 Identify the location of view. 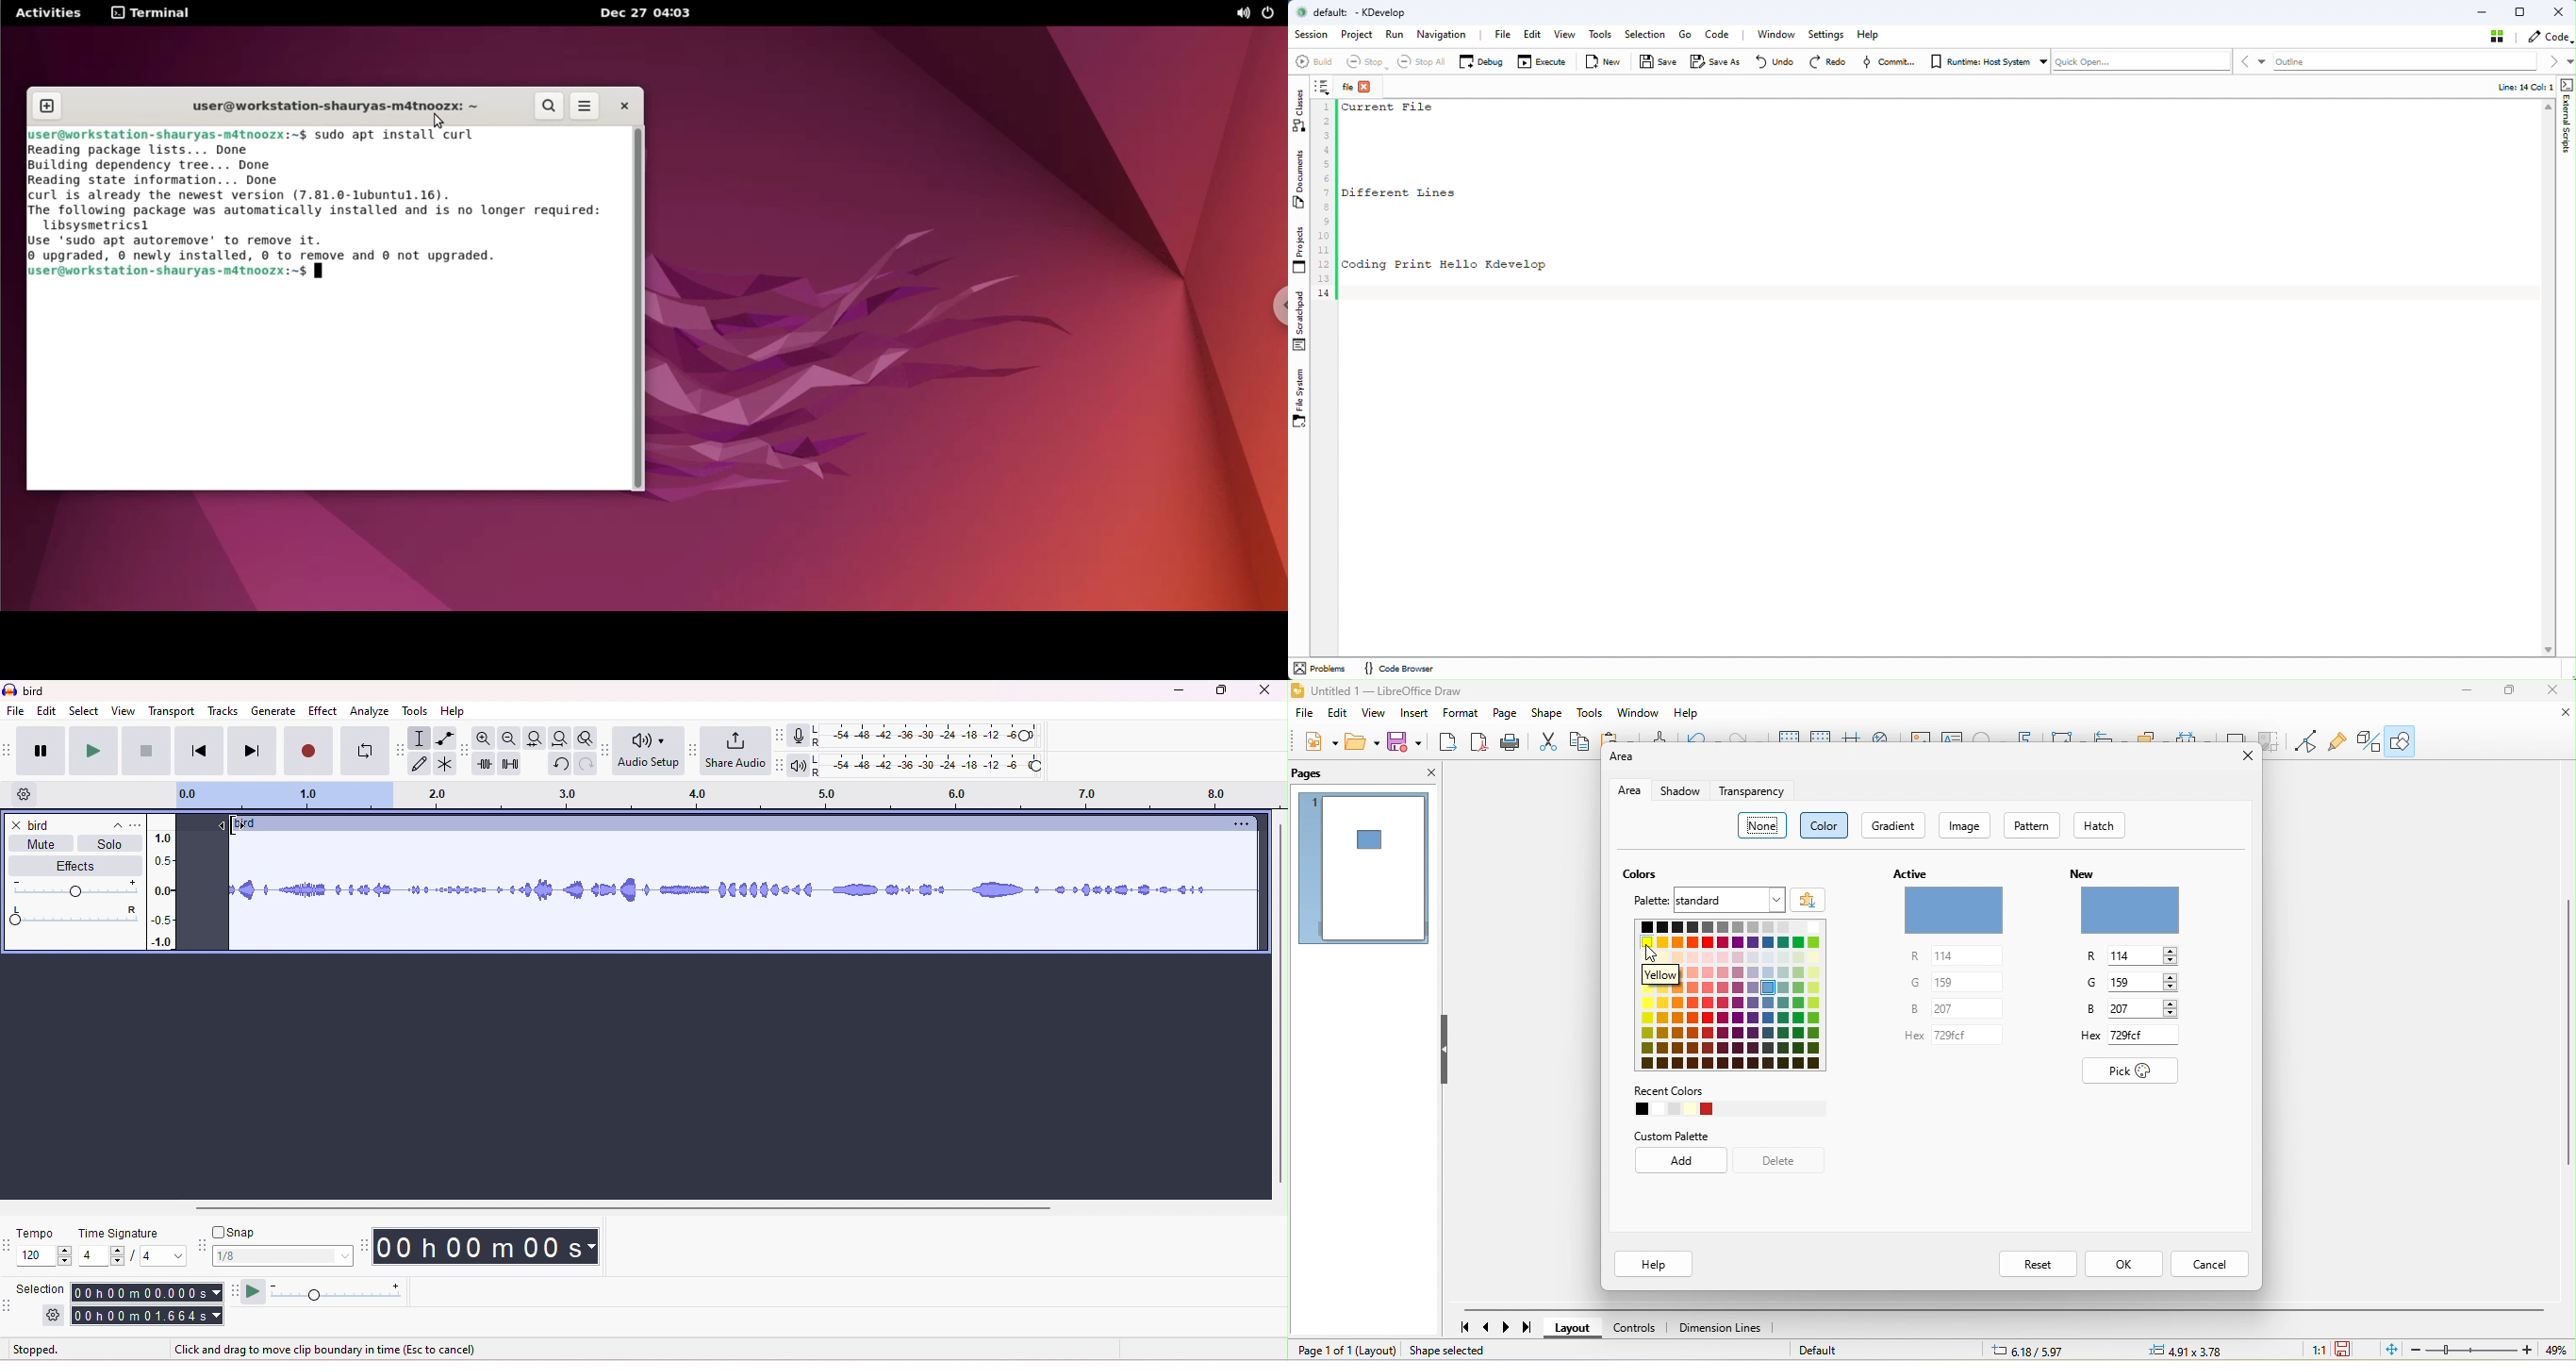
(124, 710).